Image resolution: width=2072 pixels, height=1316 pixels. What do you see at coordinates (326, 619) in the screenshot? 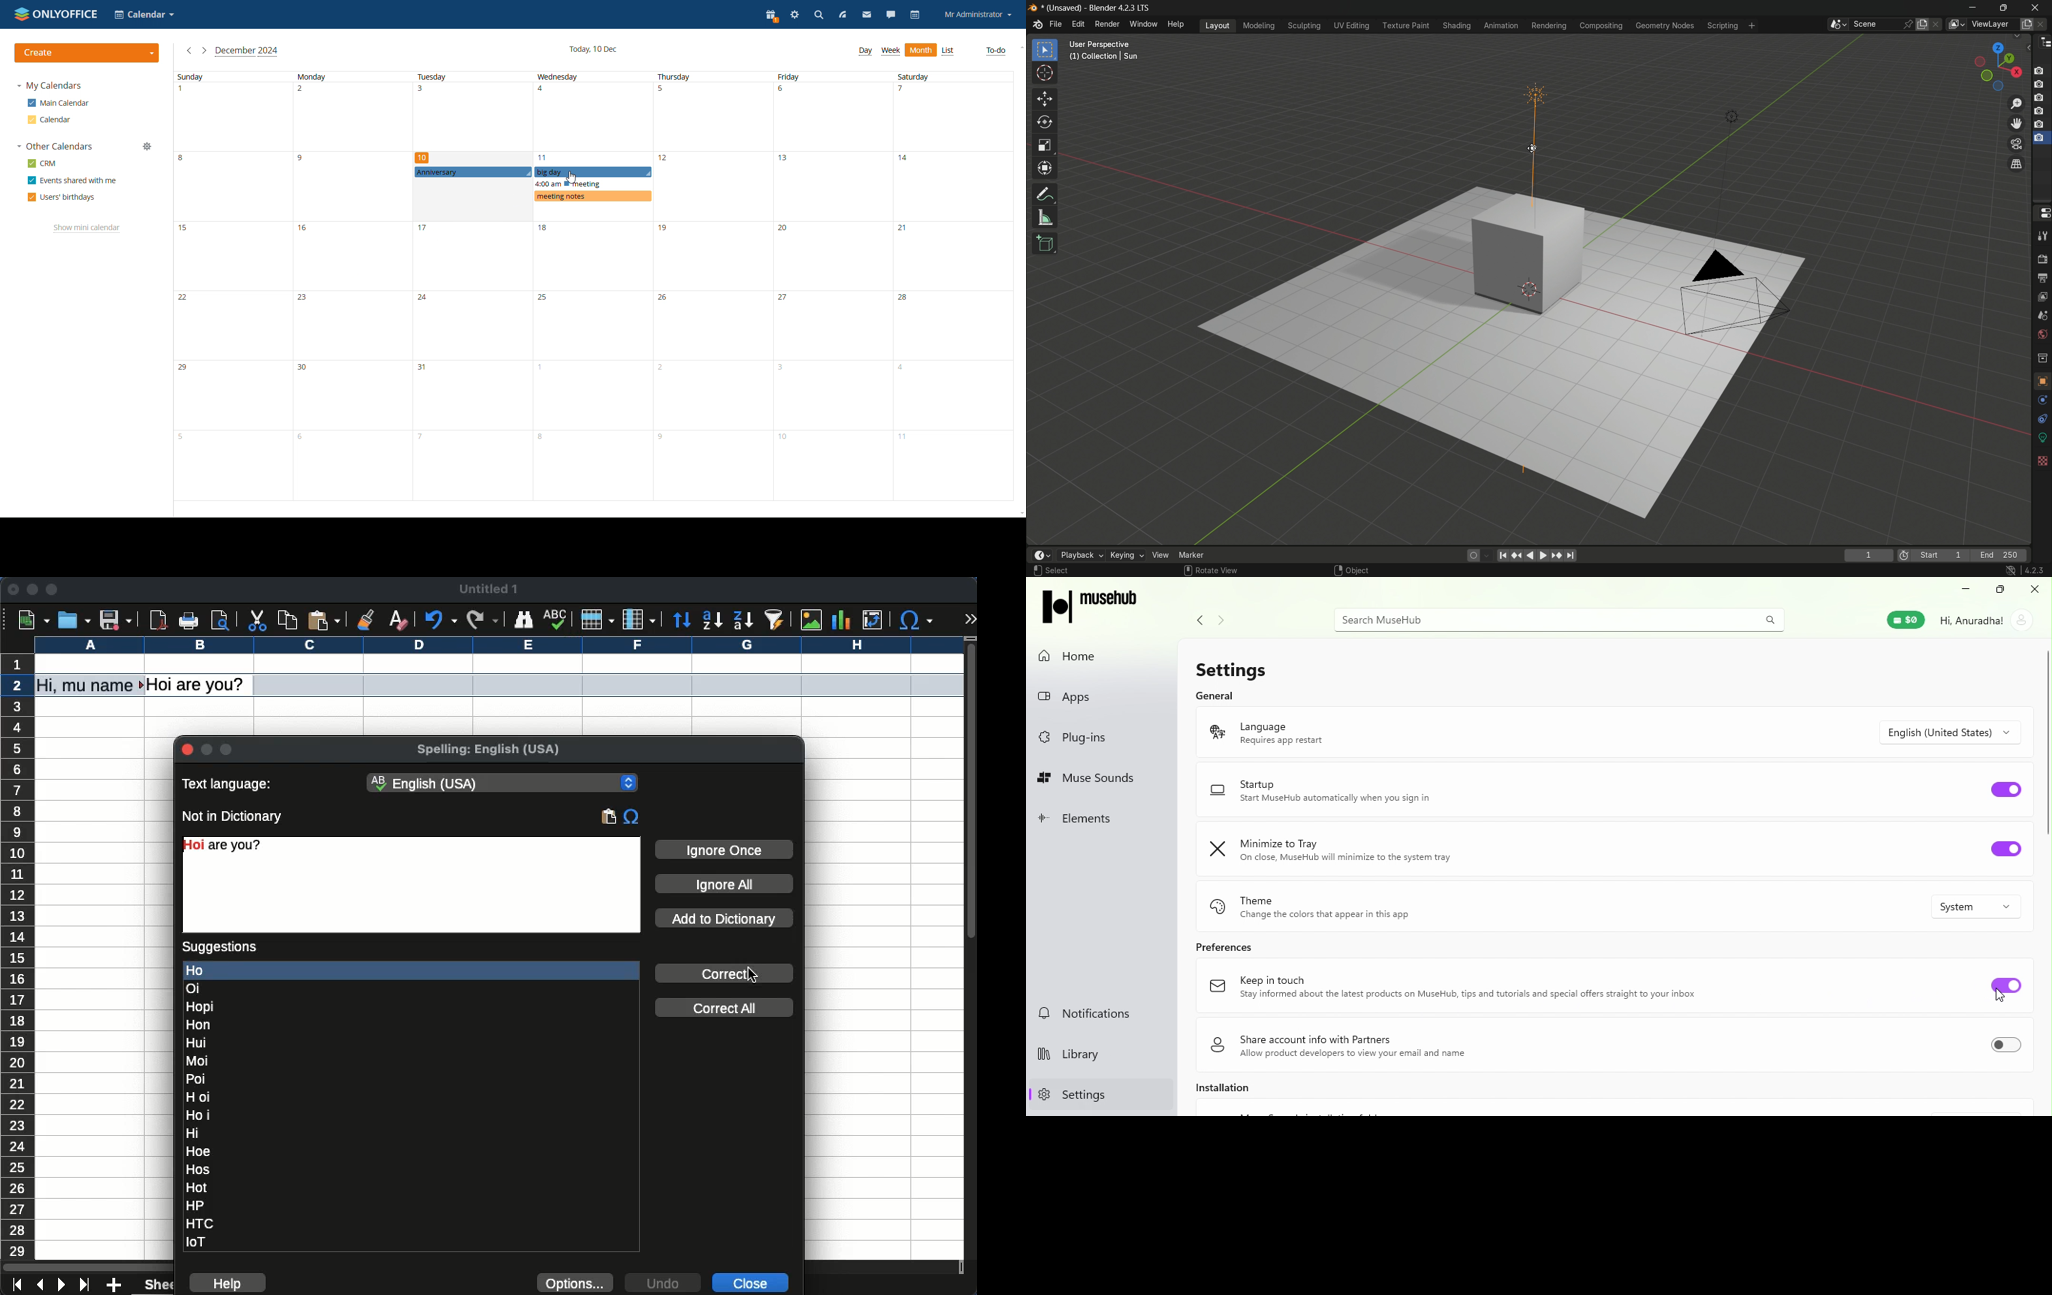
I see `paste` at bounding box center [326, 619].